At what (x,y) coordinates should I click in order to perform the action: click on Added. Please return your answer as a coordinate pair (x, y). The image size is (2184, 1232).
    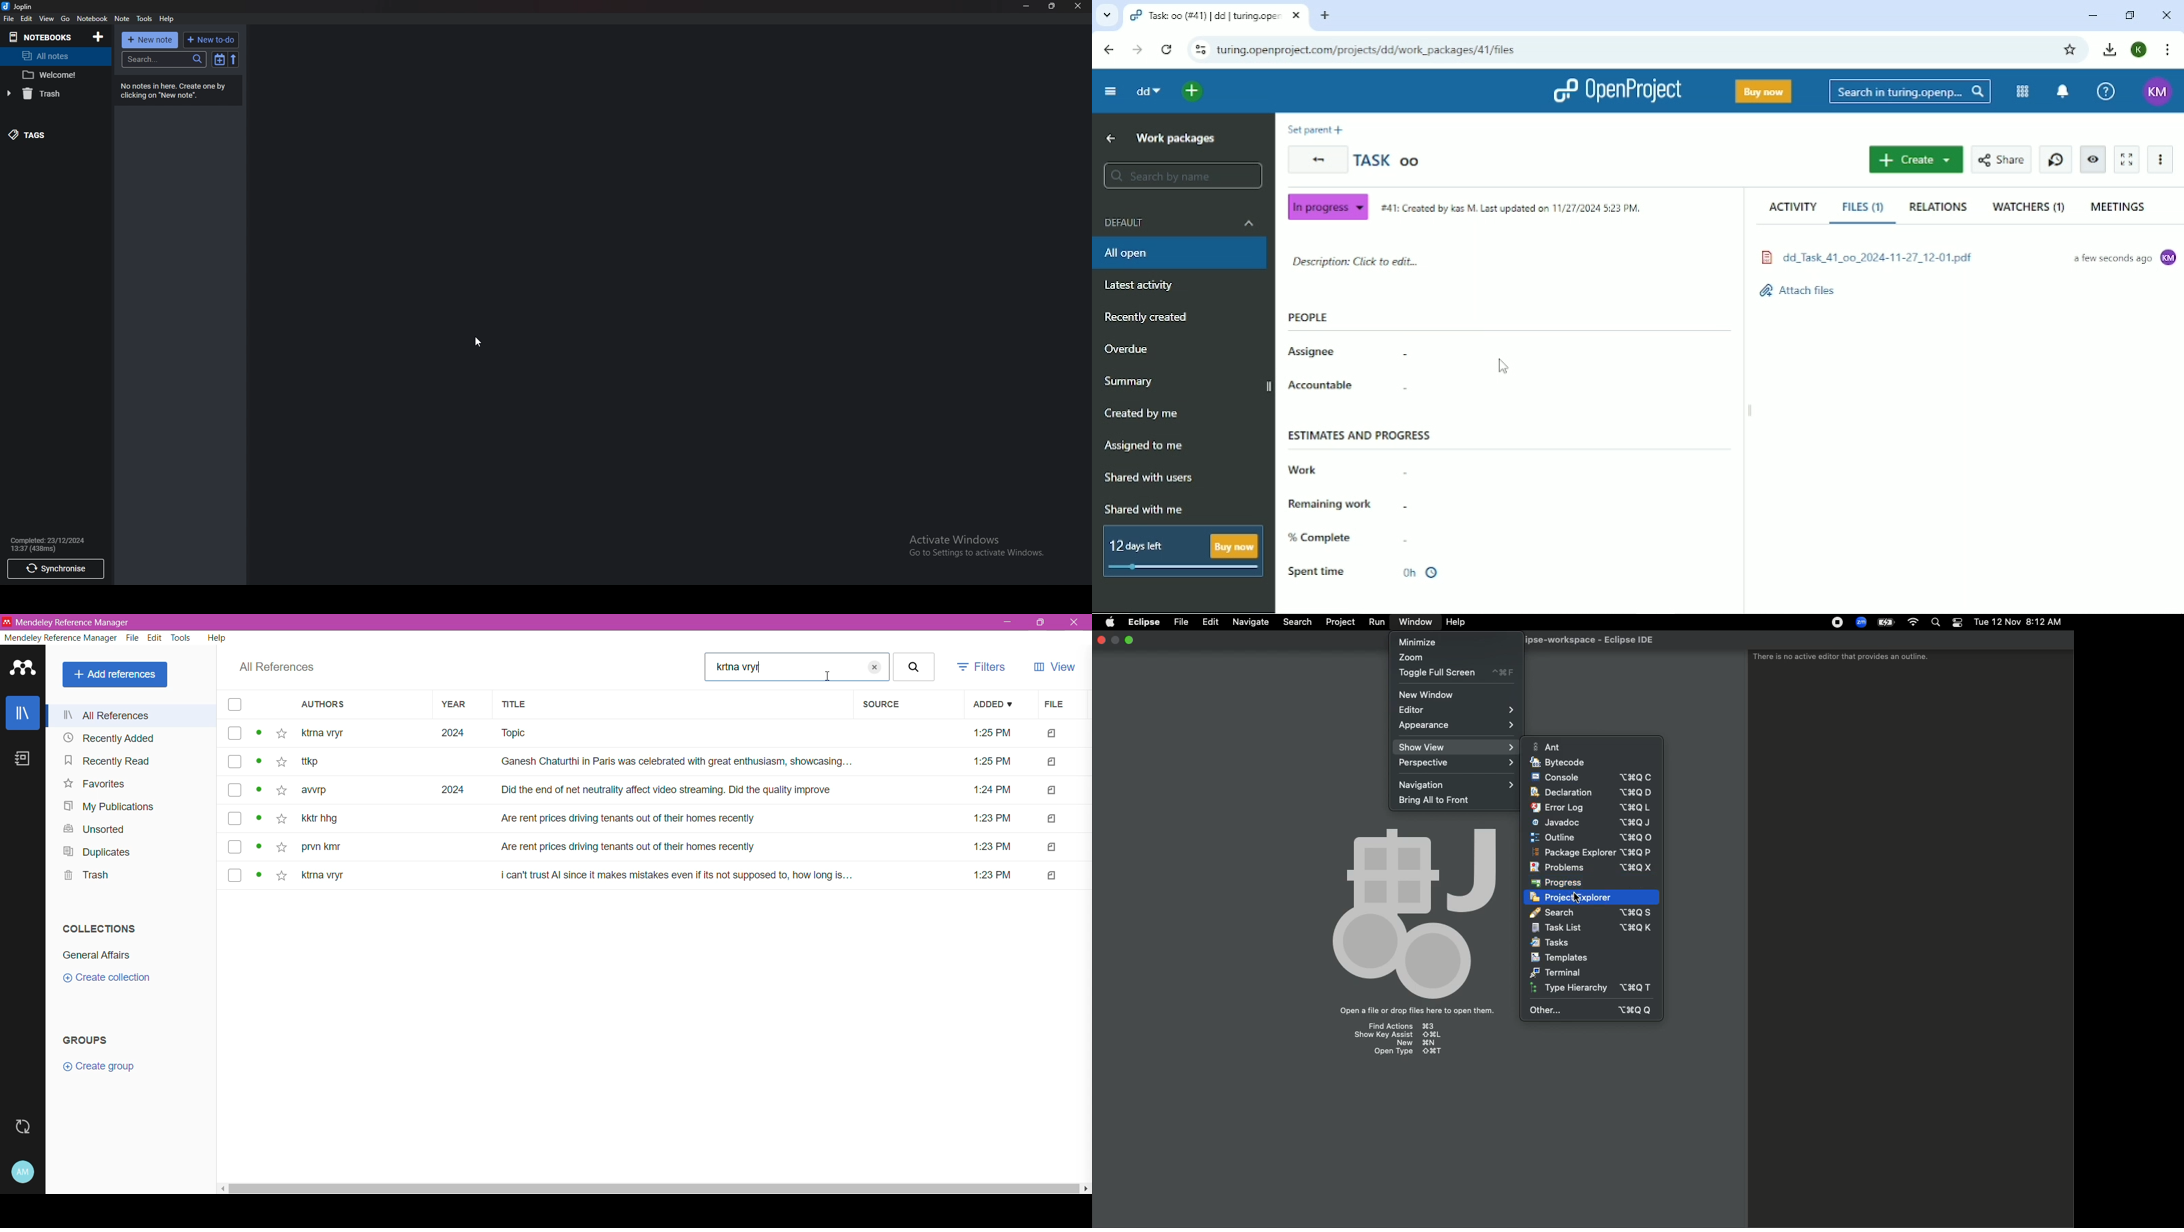
    Looking at the image, I should click on (993, 704).